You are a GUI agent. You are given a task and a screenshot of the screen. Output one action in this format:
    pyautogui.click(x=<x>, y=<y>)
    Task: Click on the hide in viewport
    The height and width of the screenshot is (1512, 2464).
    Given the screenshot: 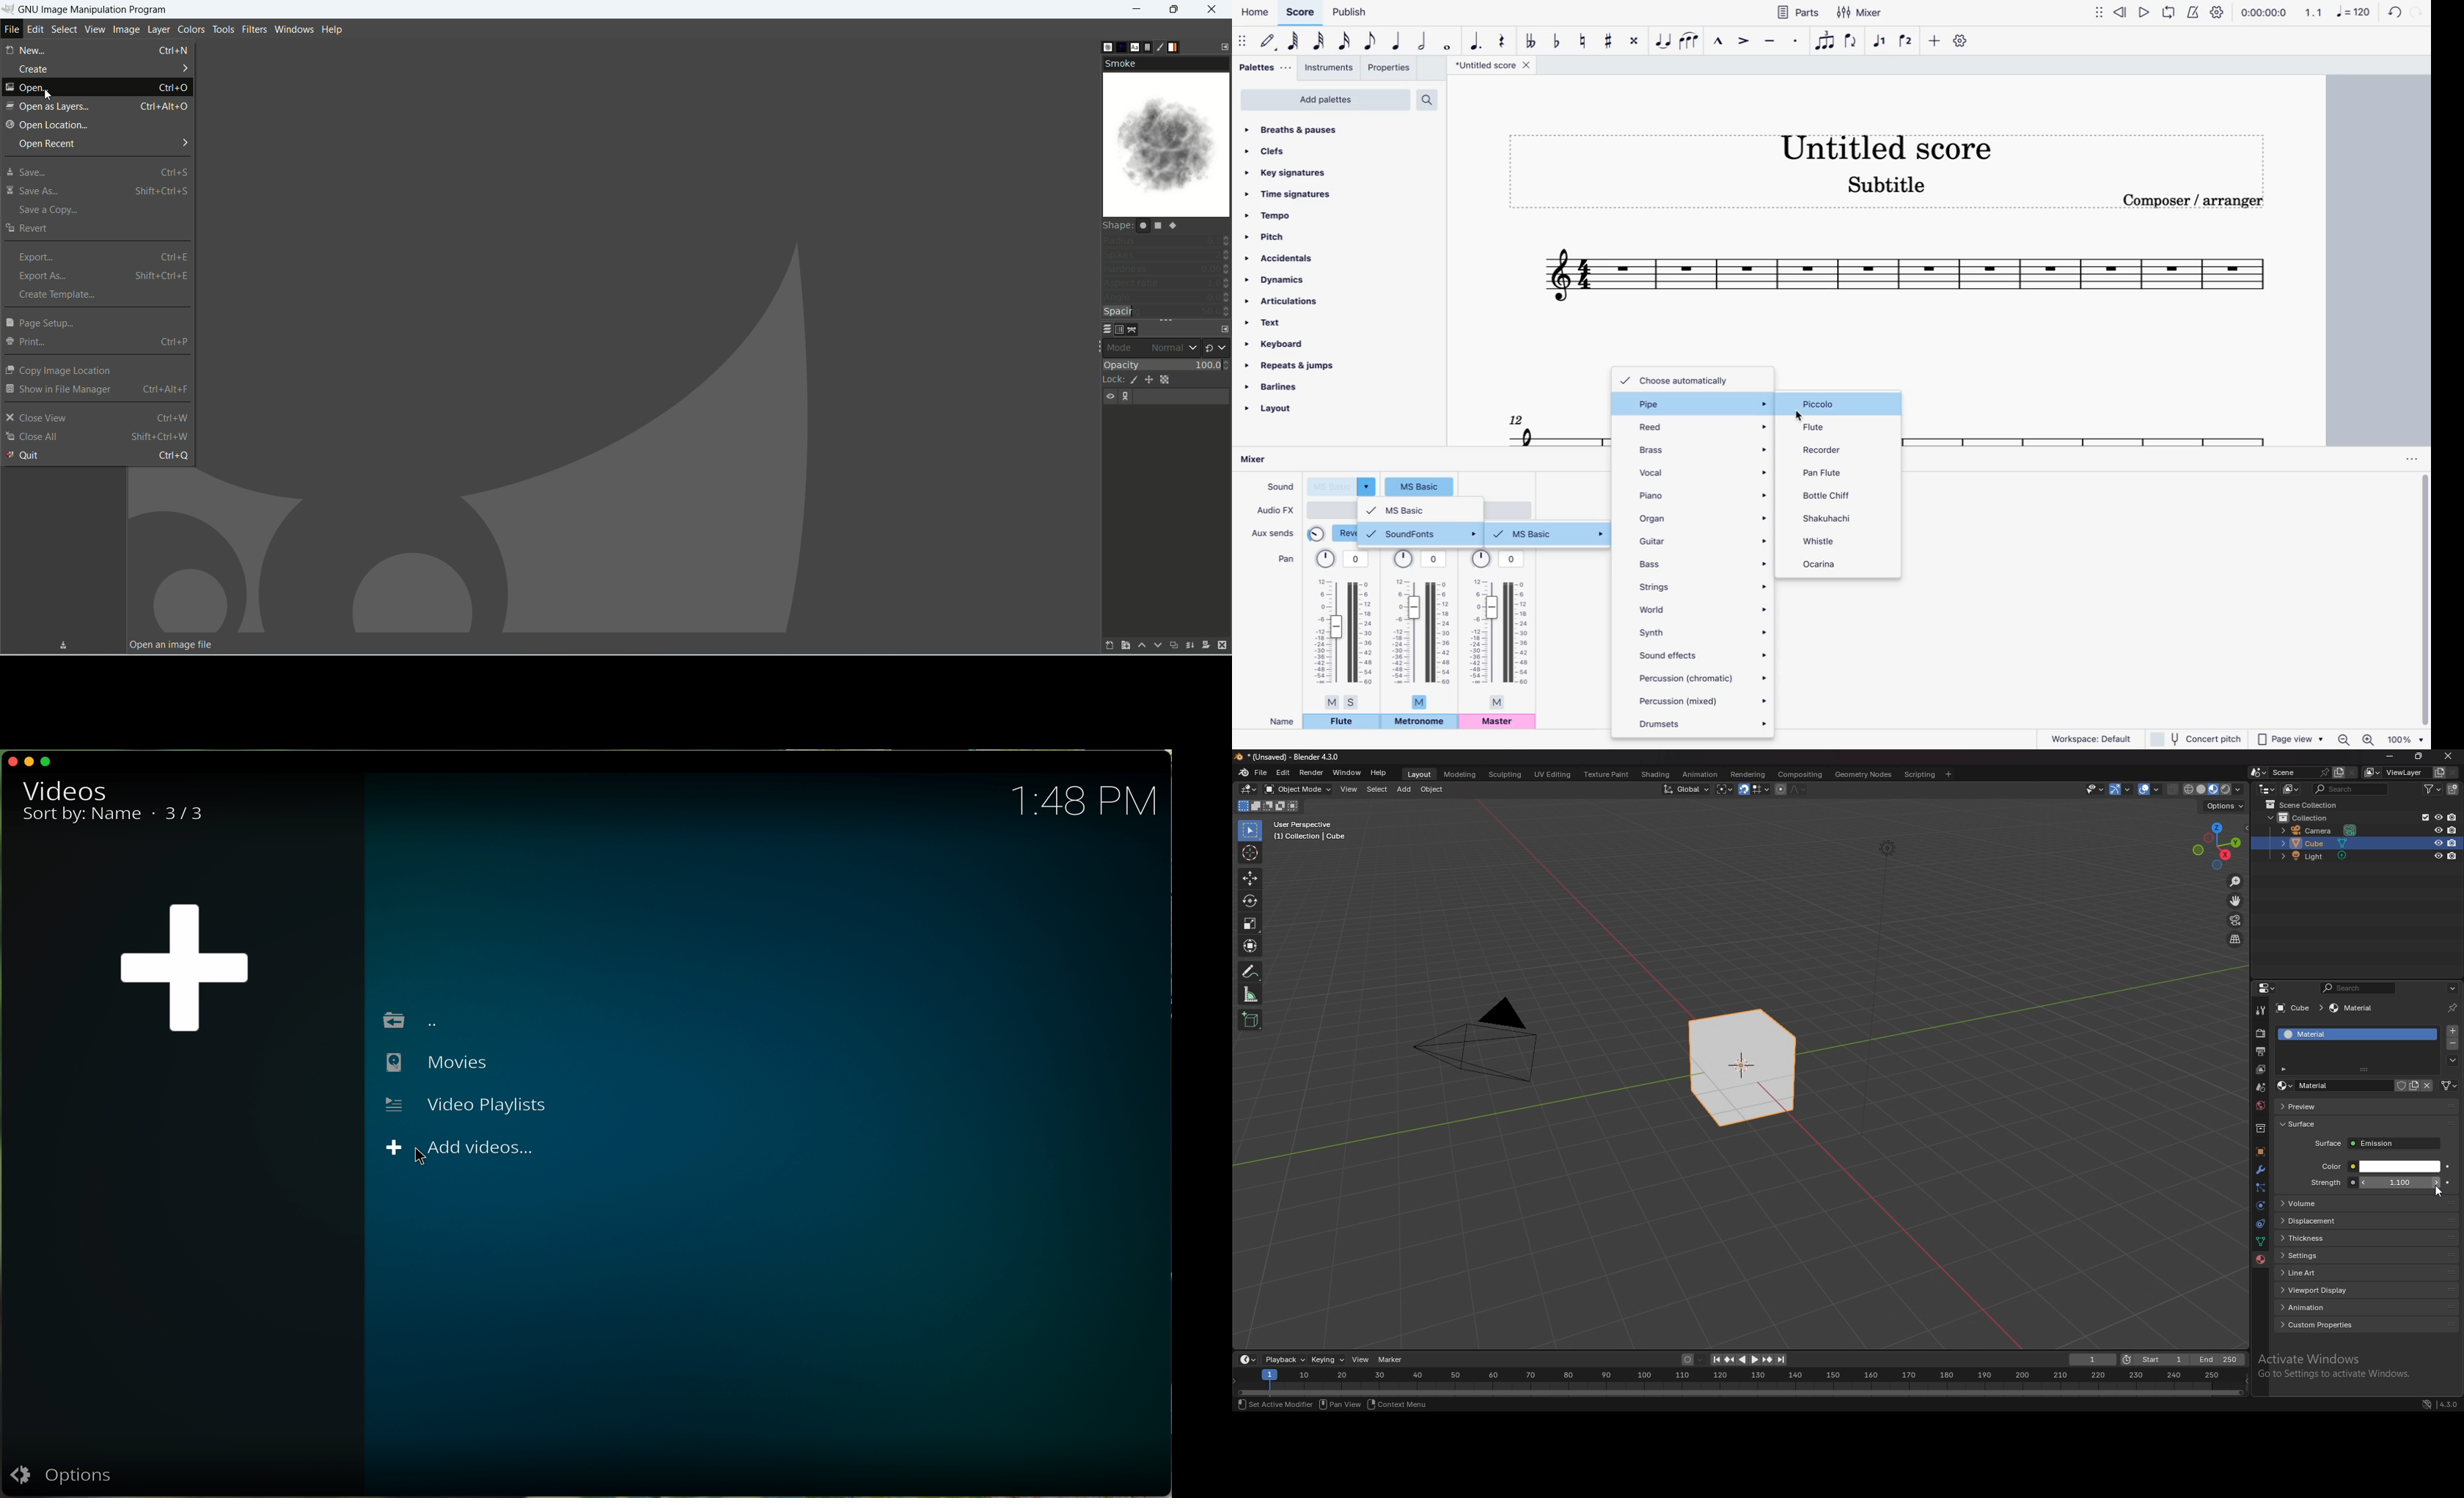 What is the action you would take?
    pyautogui.click(x=2437, y=843)
    